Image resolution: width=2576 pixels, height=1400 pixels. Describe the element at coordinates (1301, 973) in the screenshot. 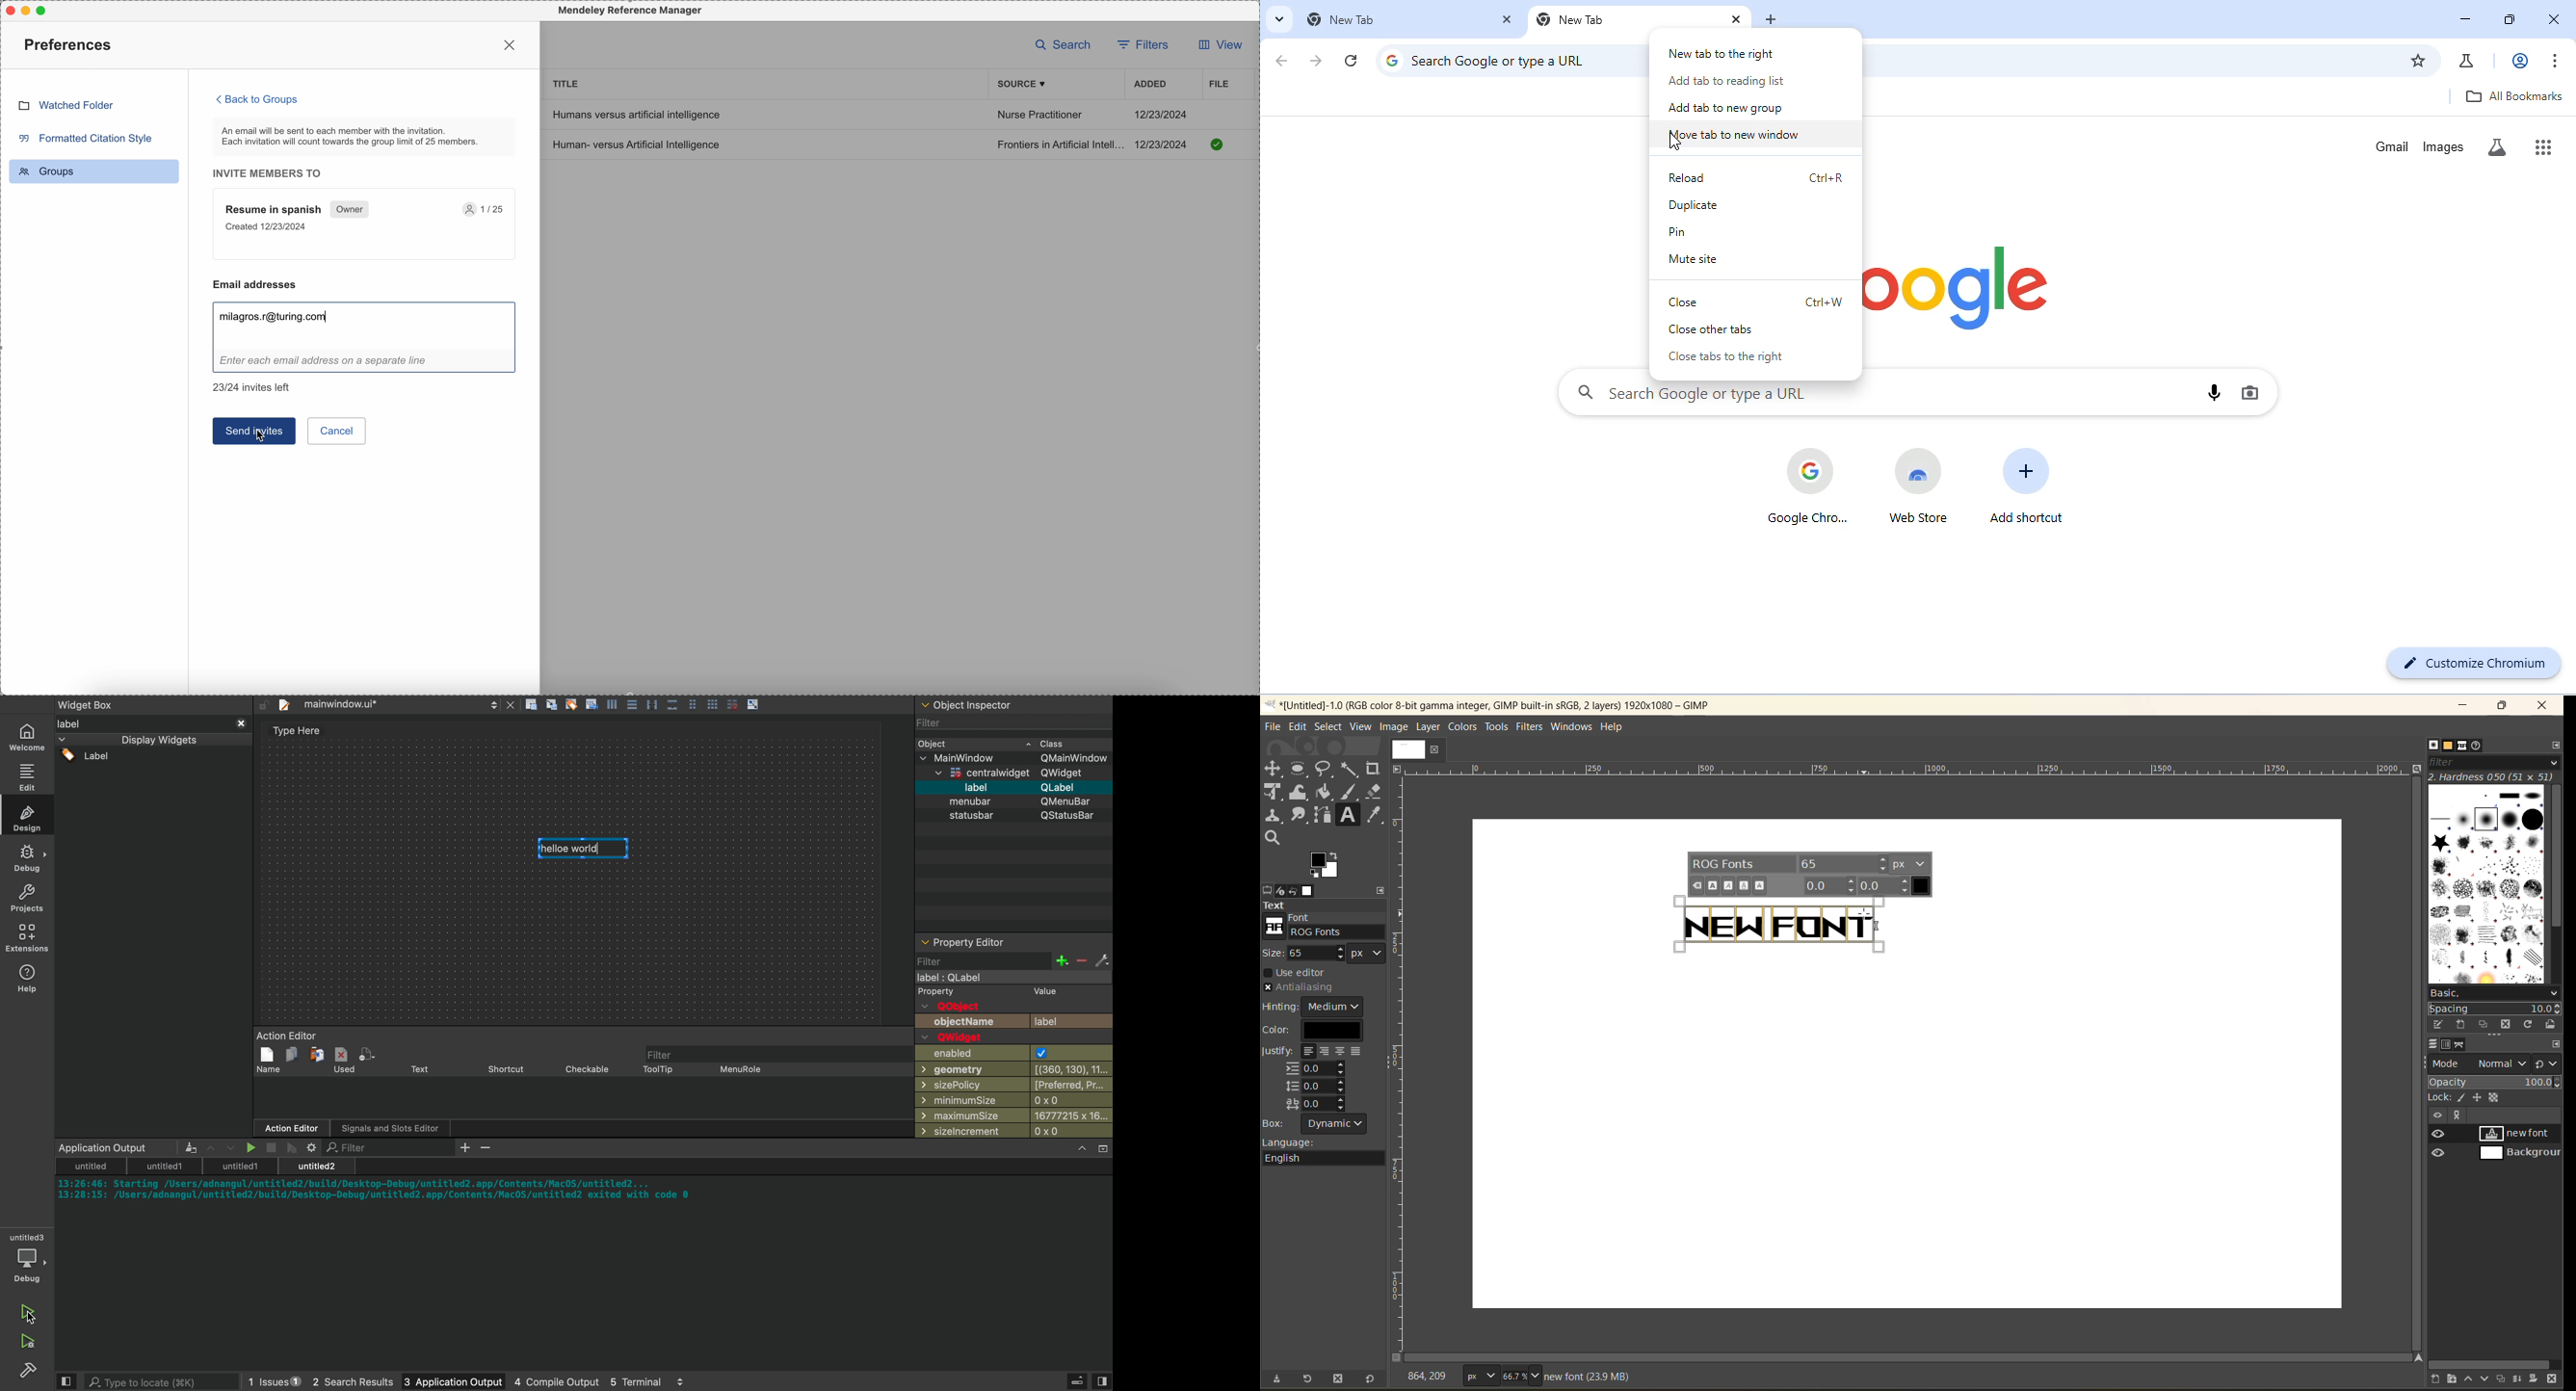

I see `use editor` at that location.